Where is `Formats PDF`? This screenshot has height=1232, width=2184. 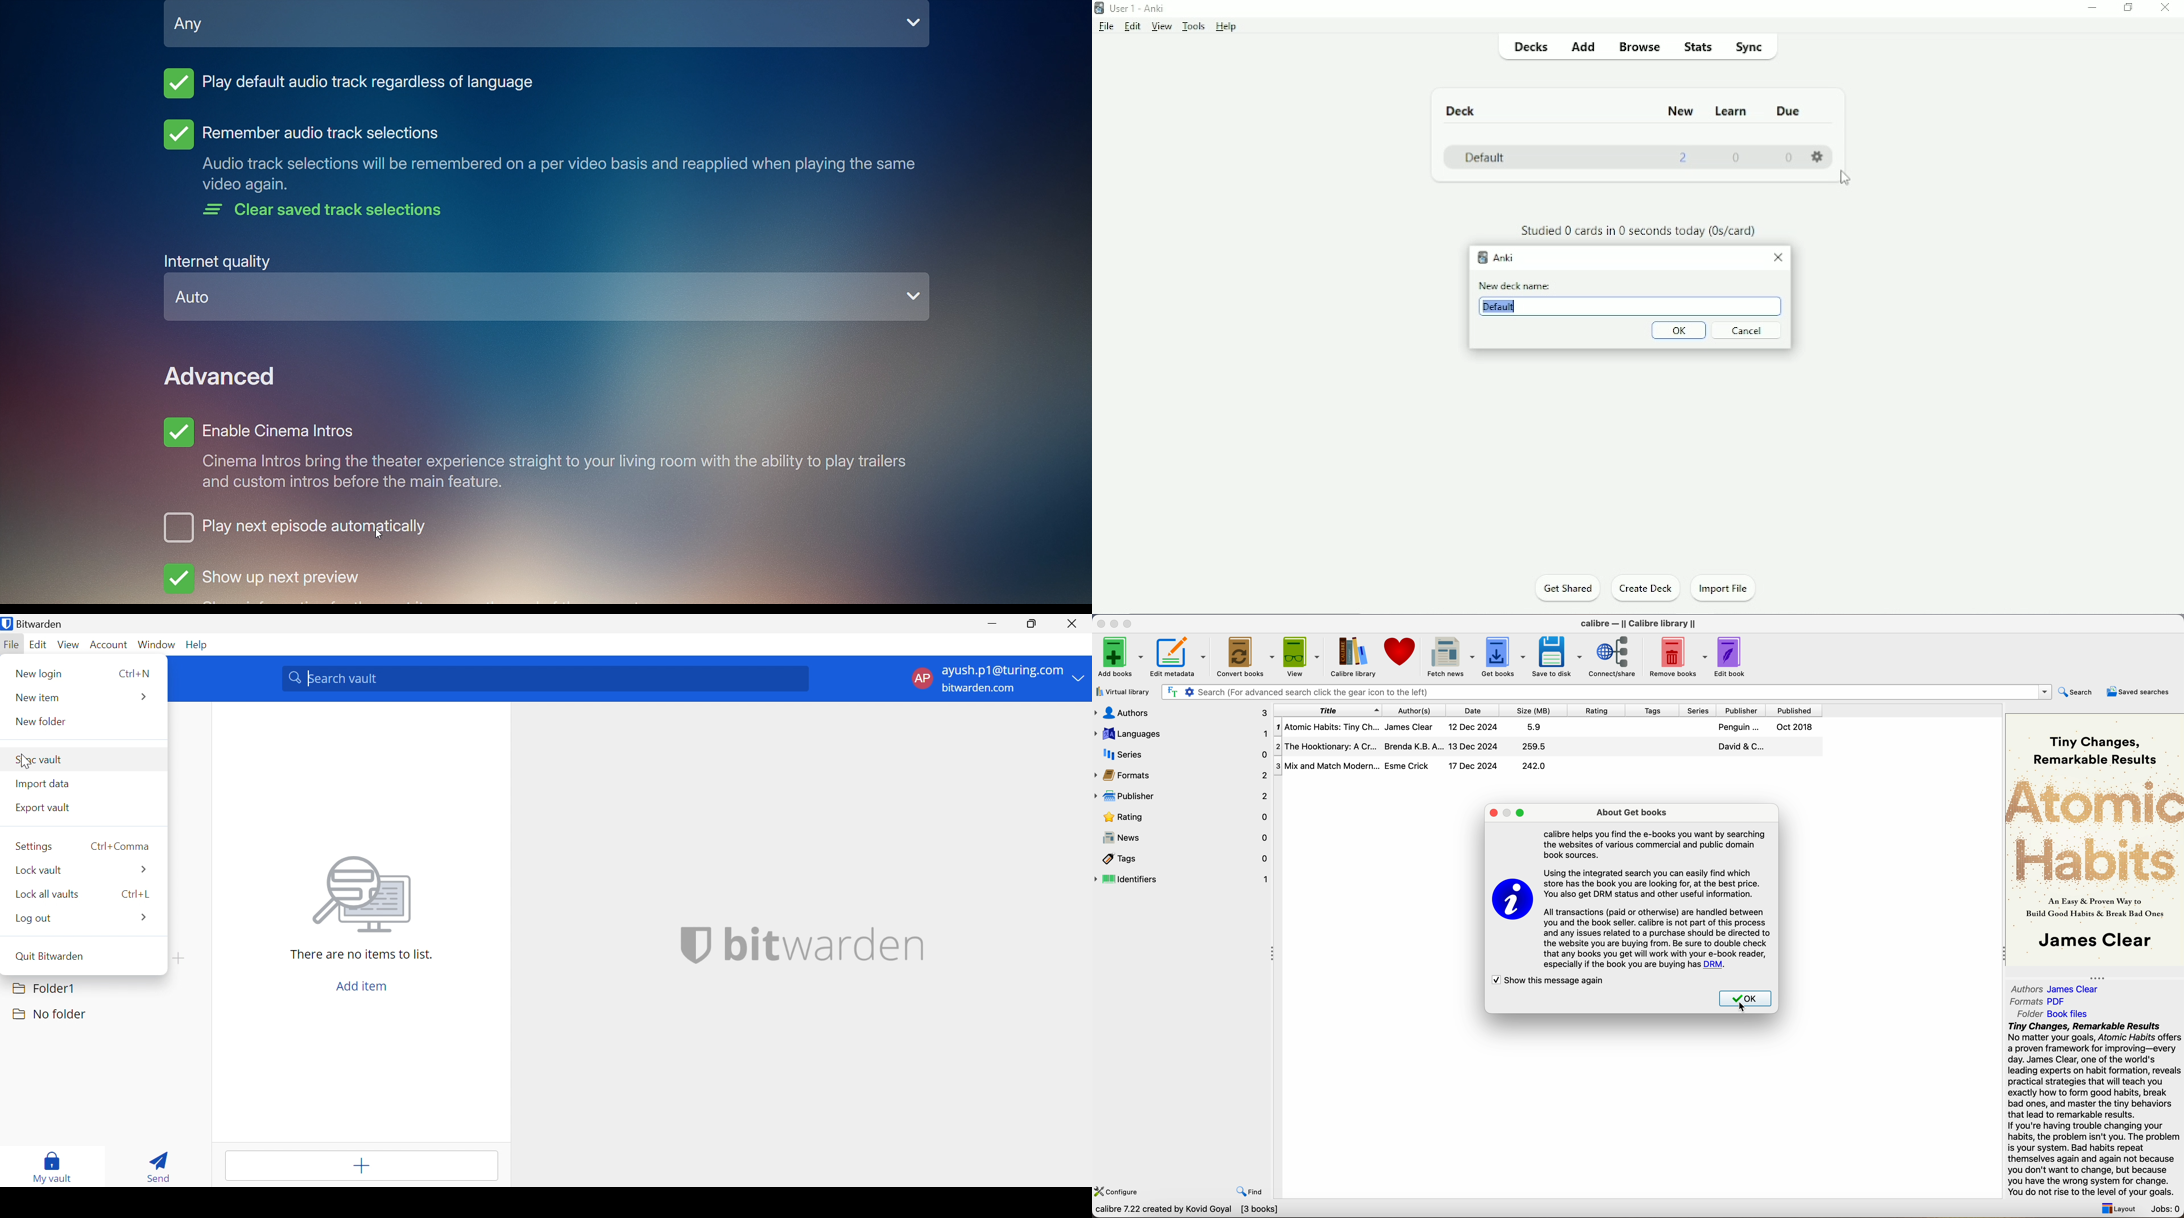
Formats PDF is located at coordinates (2038, 1002).